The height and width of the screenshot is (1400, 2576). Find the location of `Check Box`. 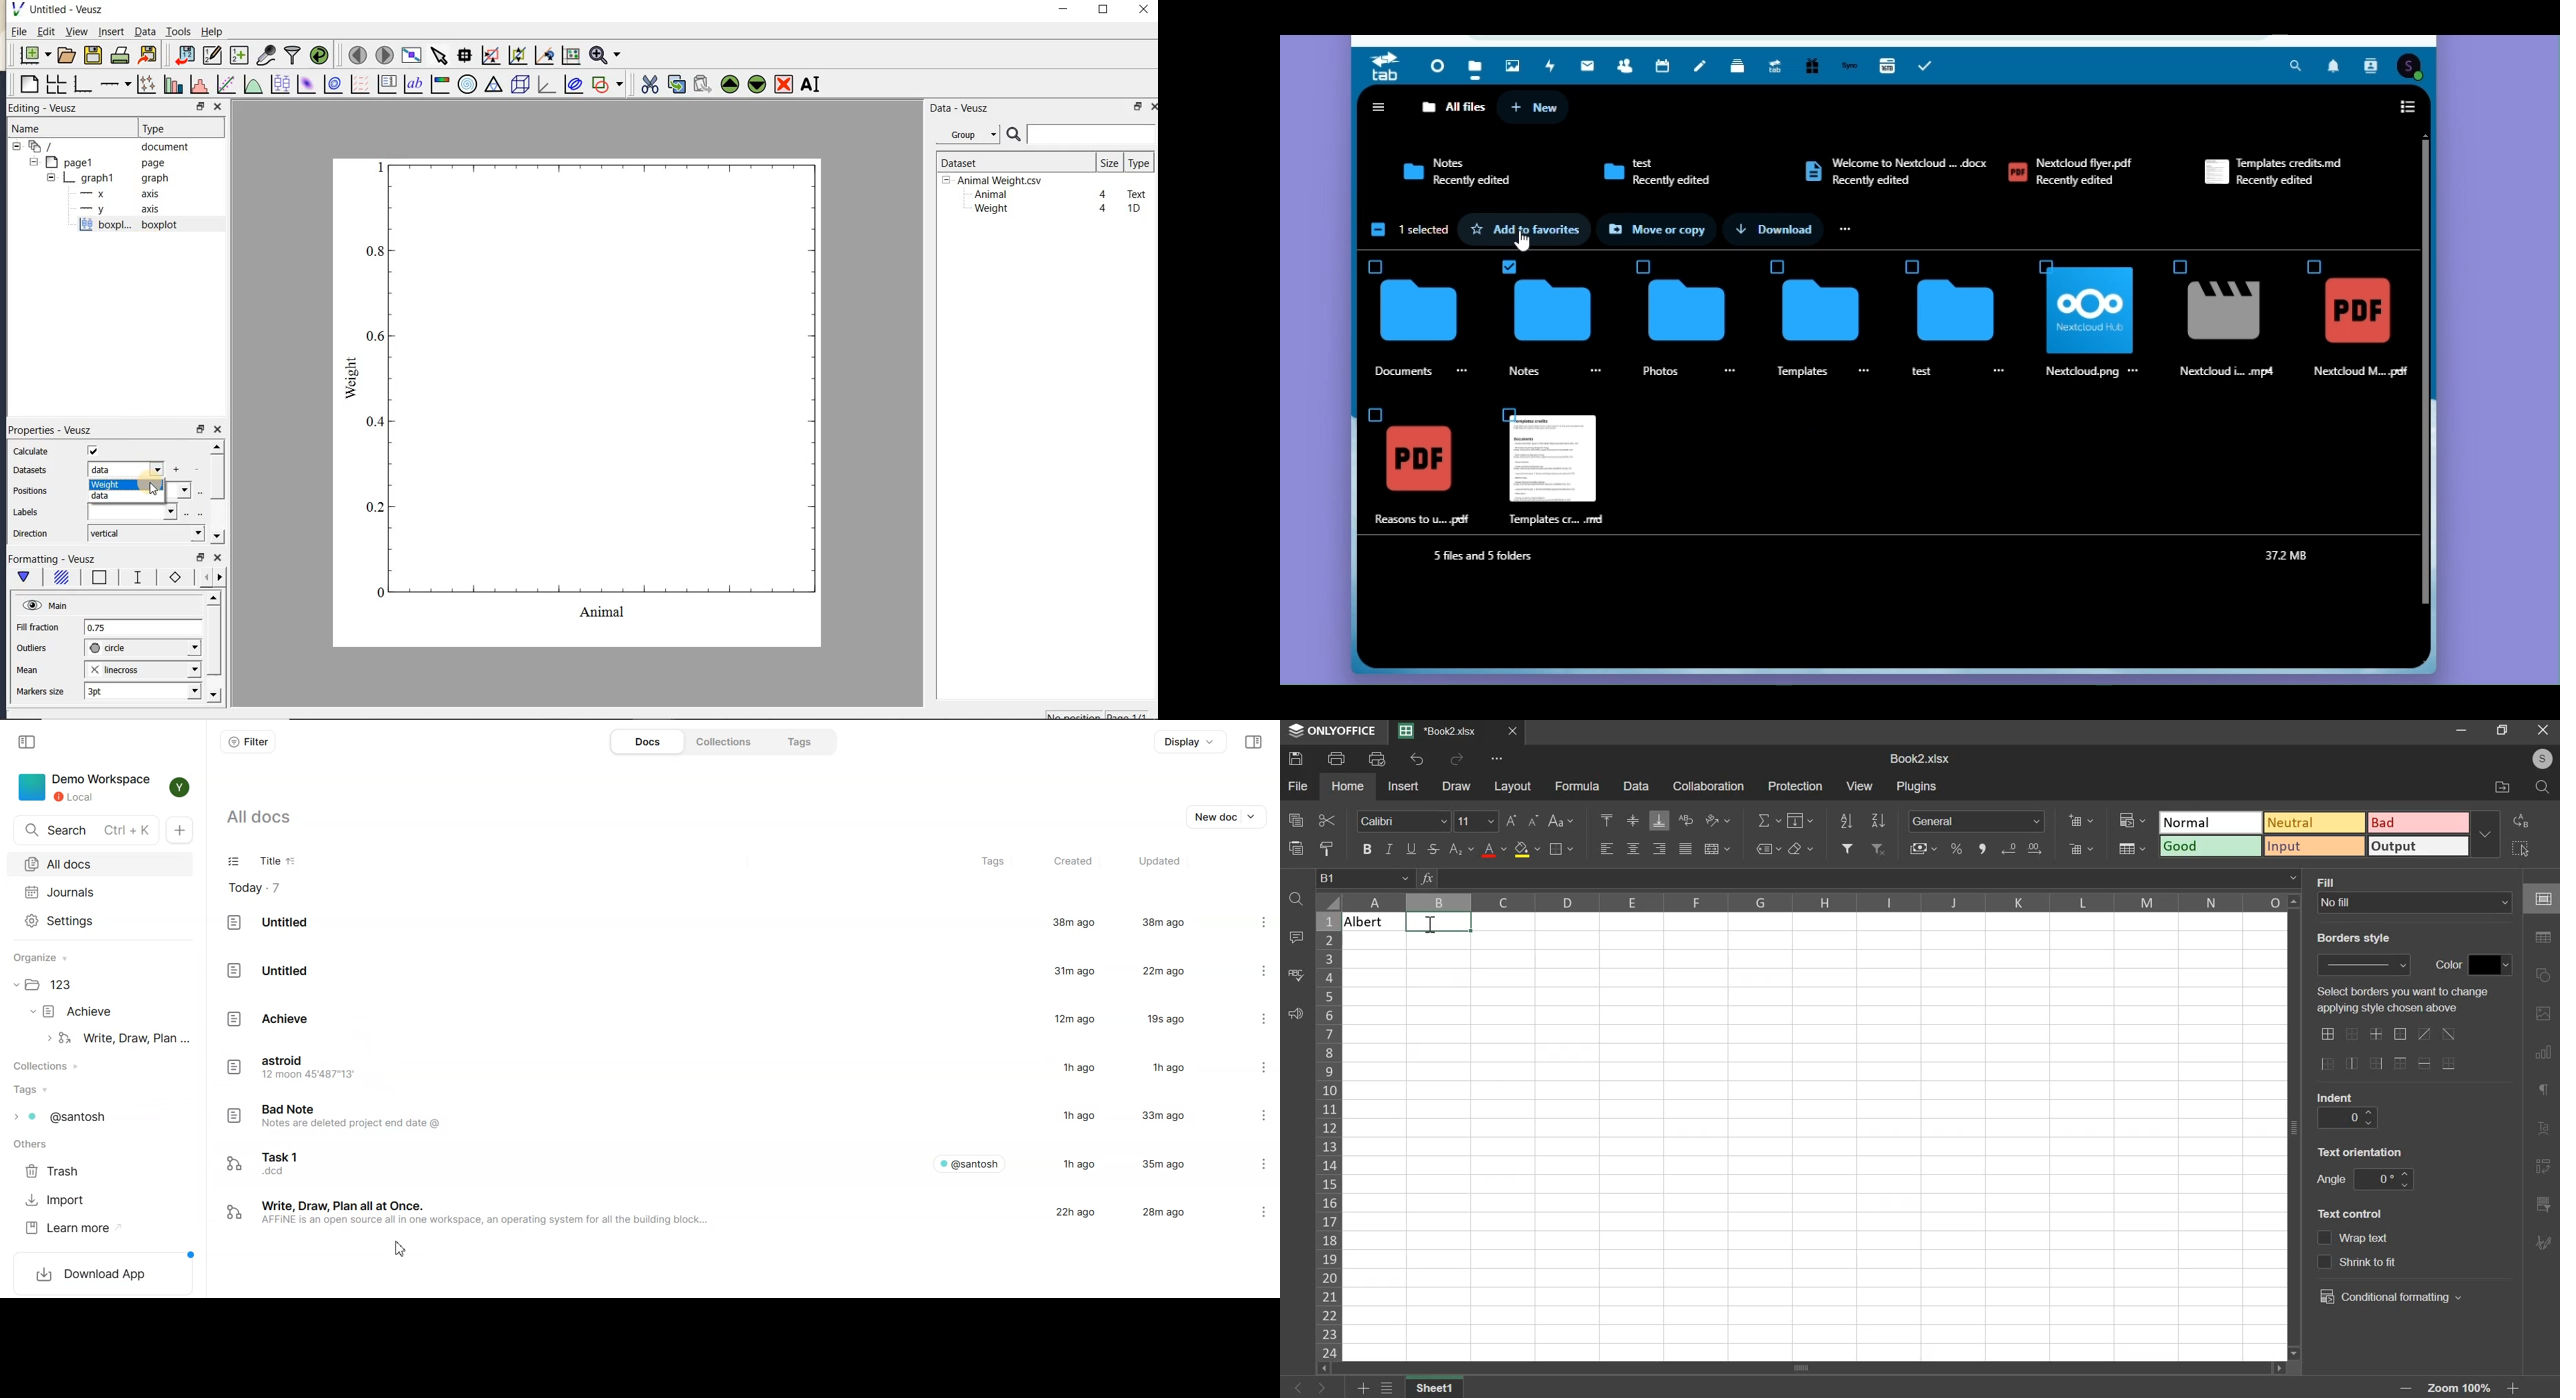

Check Box is located at coordinates (1508, 412).